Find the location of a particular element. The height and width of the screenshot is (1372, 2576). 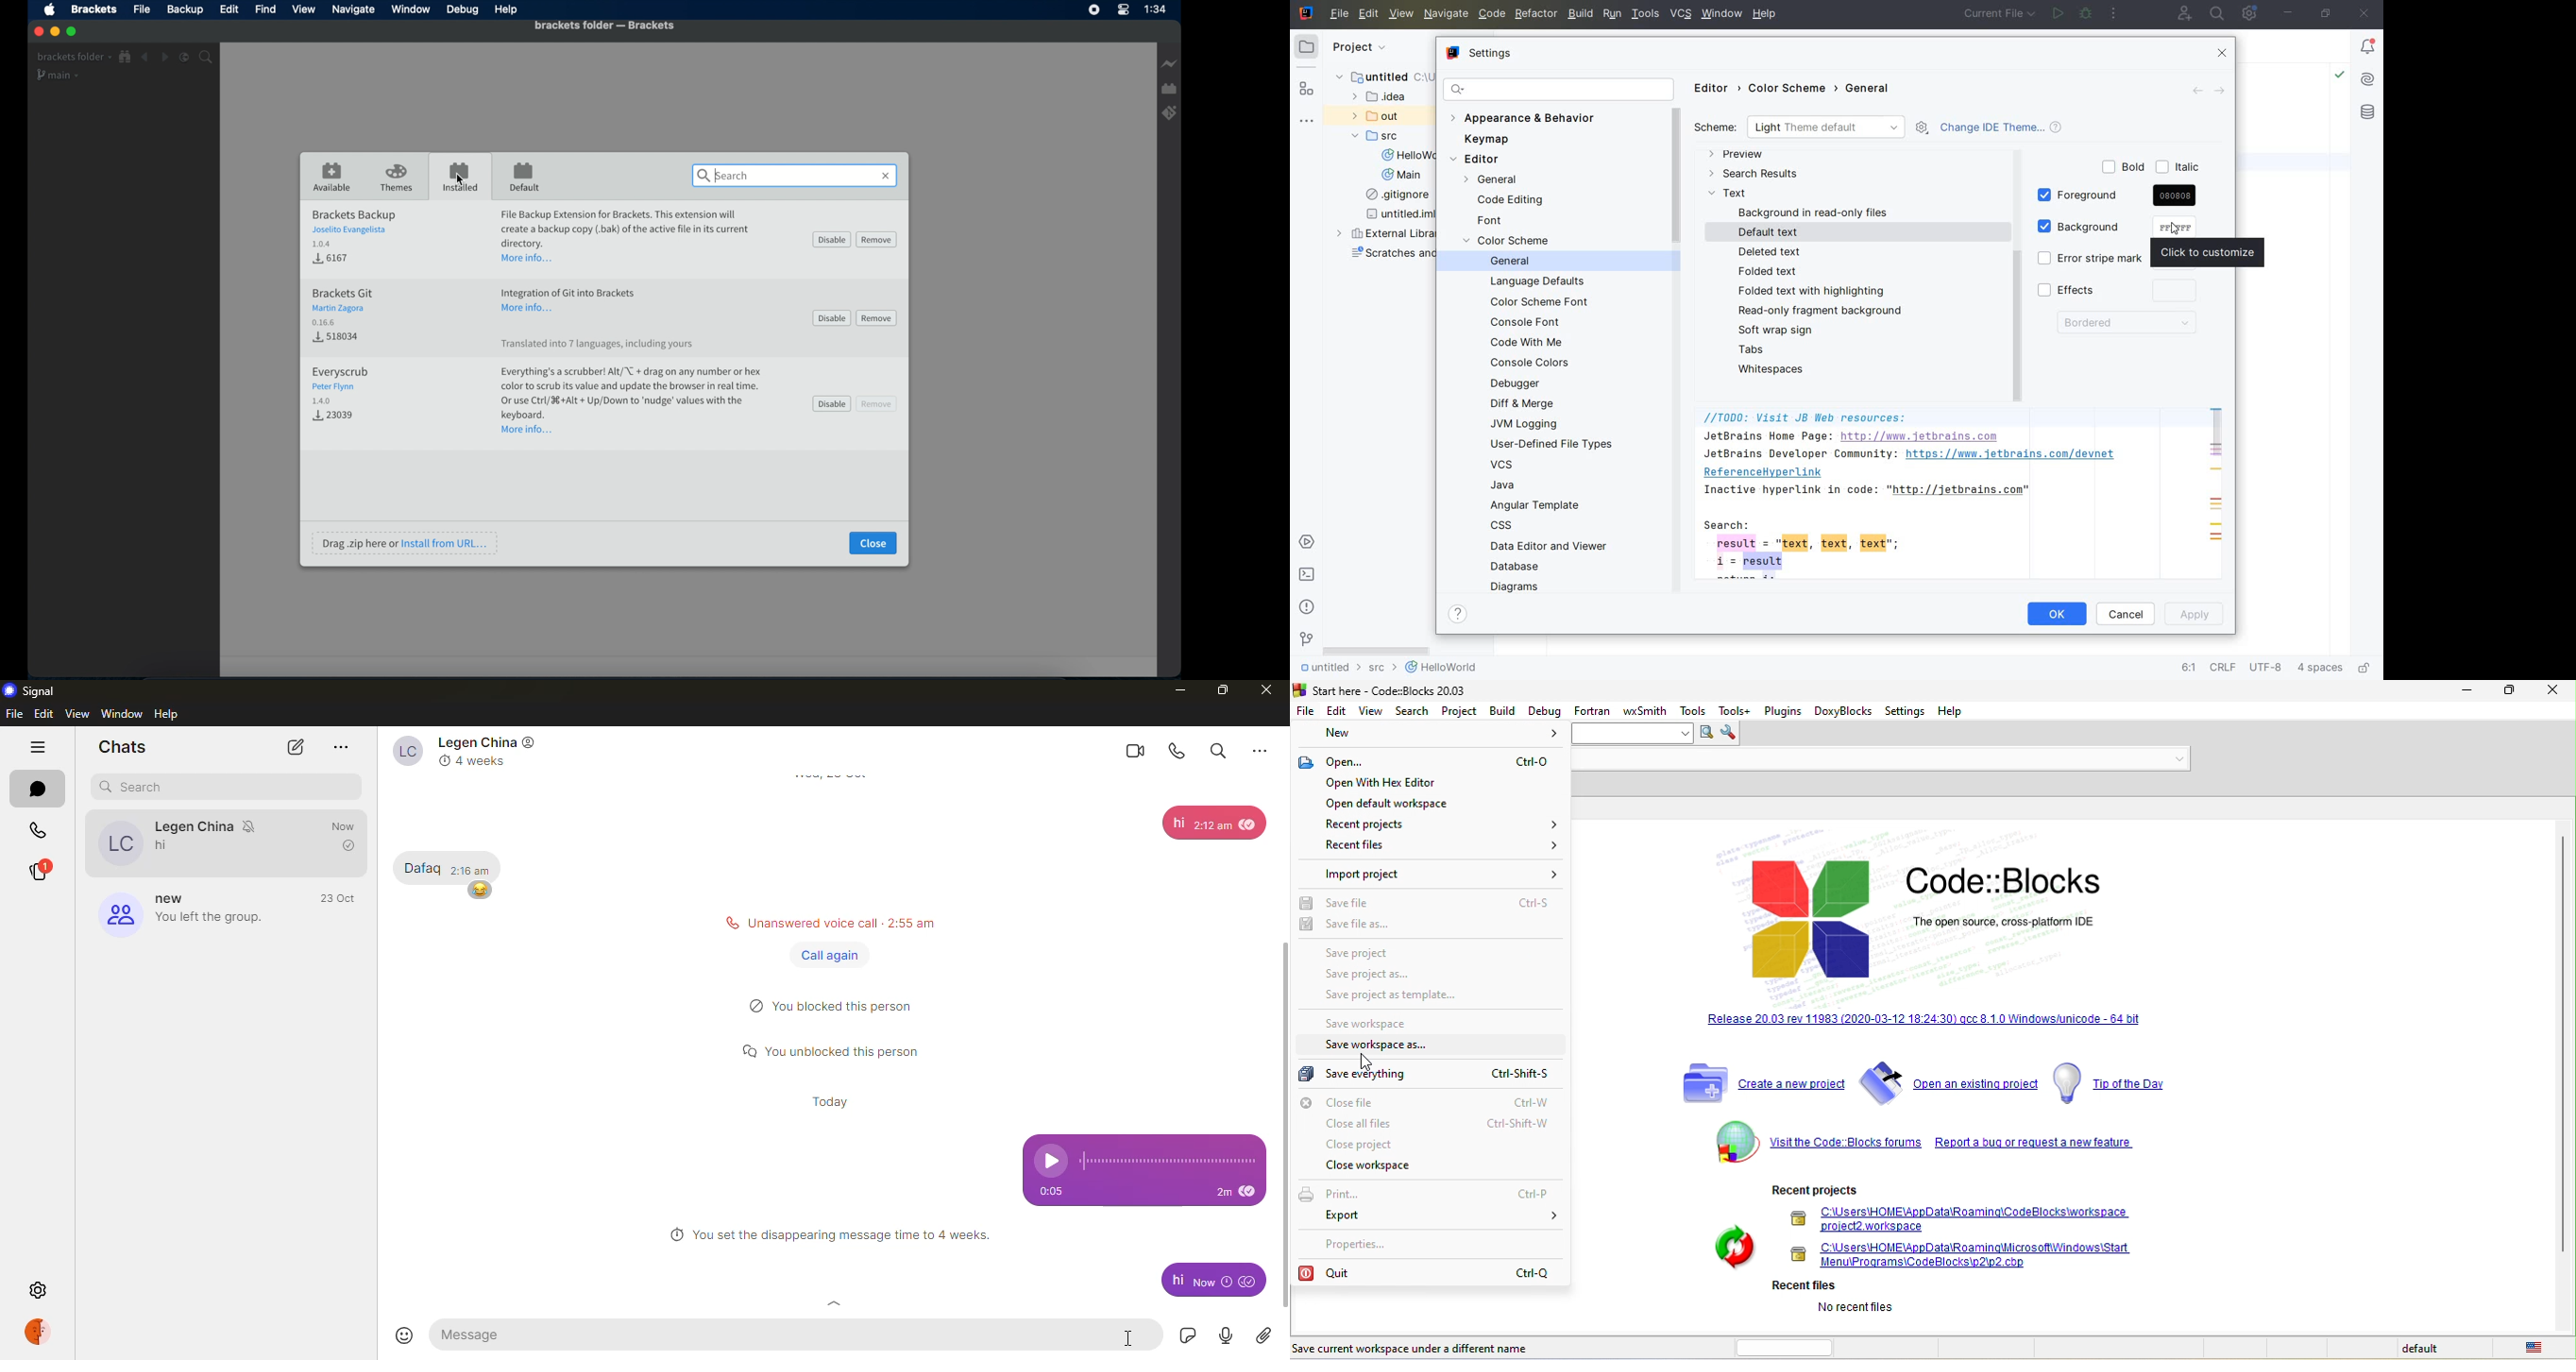

close project is located at coordinates (1368, 1144).